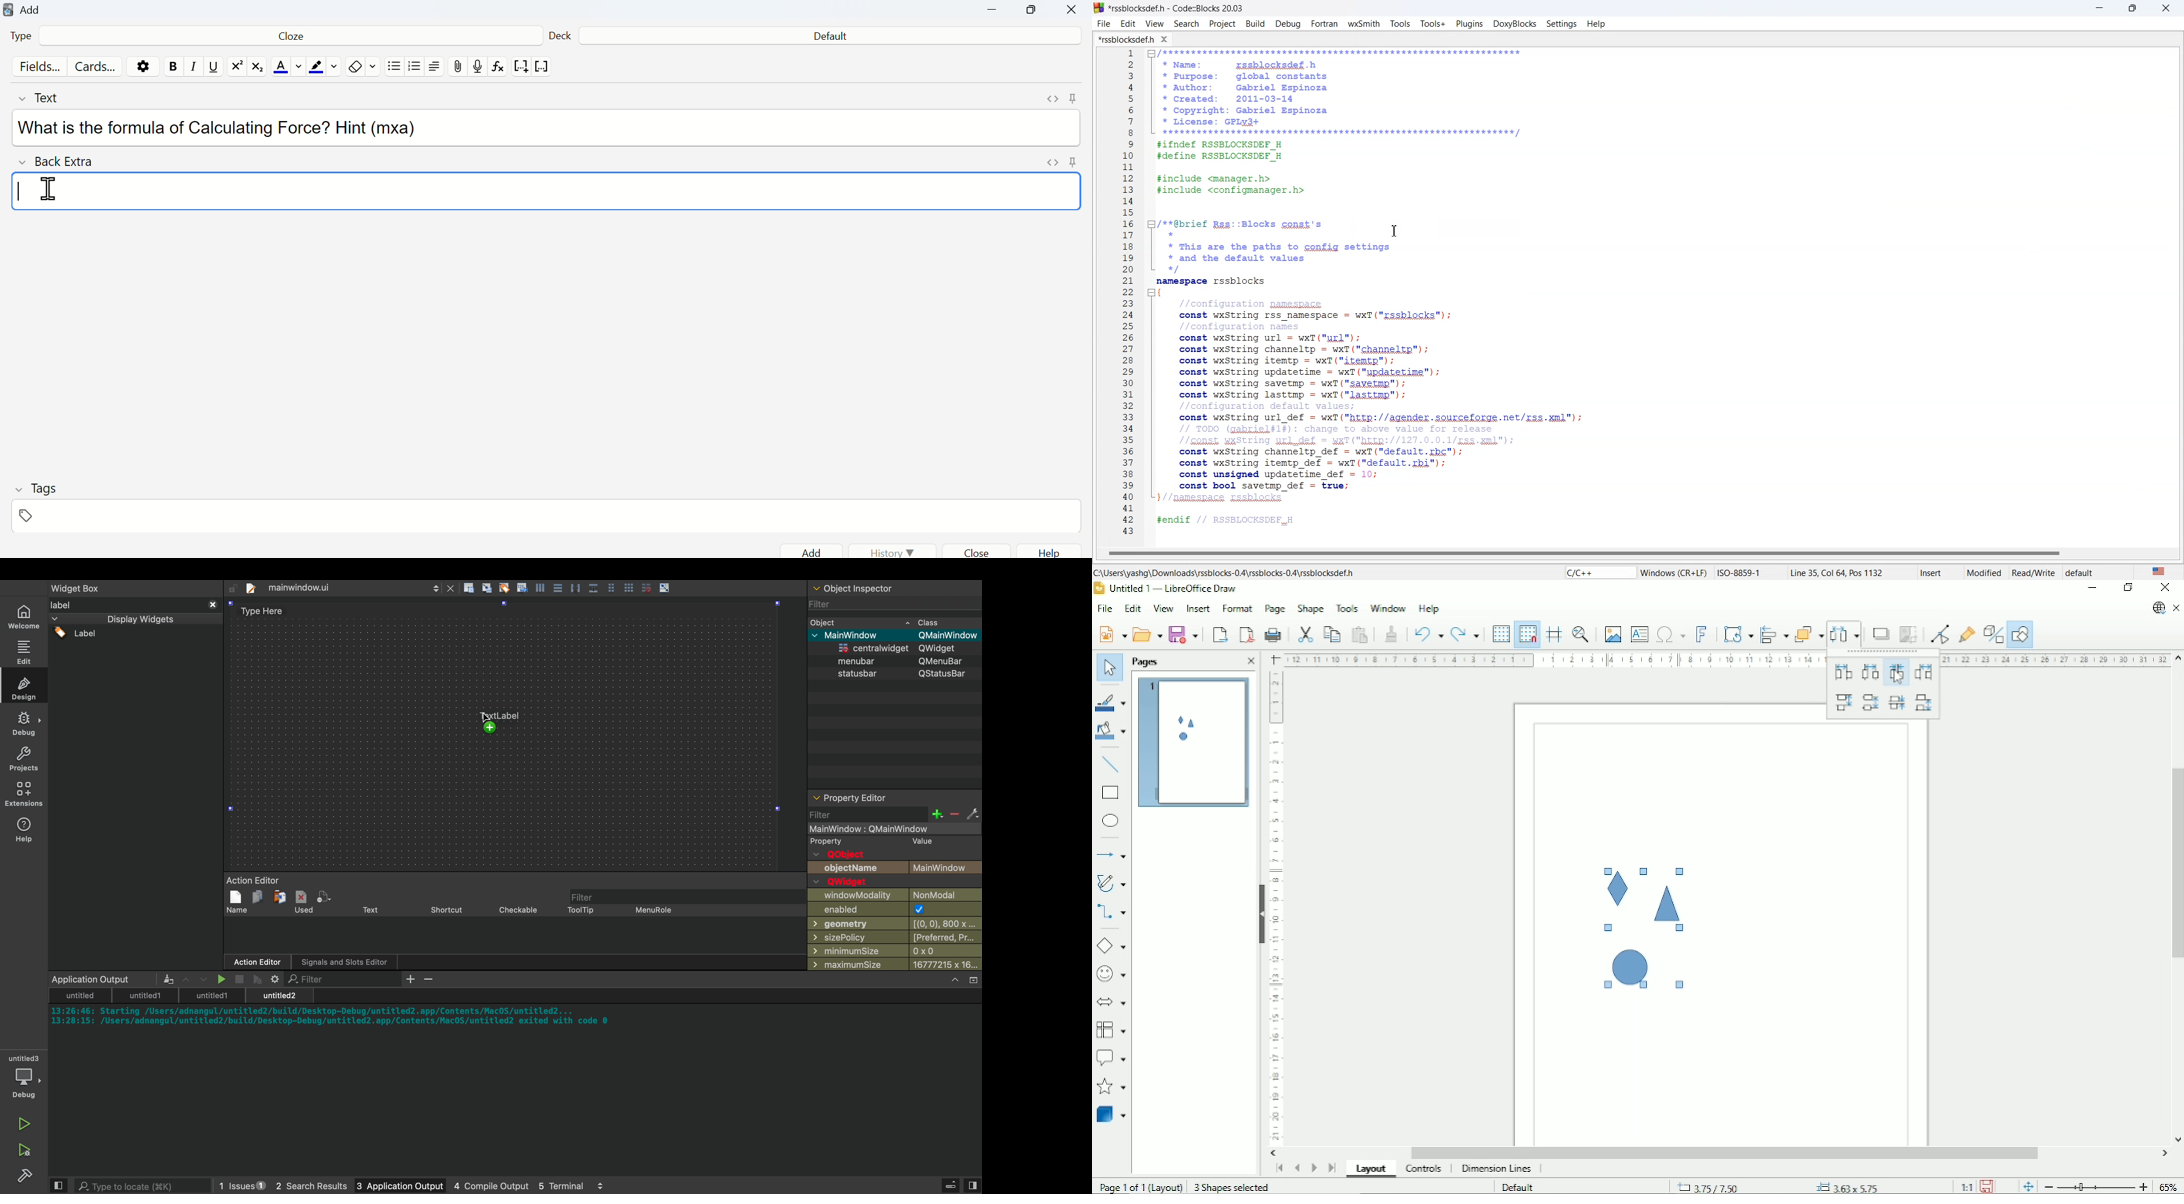 This screenshot has width=2184, height=1204. I want to click on Pim, so click(1072, 163).